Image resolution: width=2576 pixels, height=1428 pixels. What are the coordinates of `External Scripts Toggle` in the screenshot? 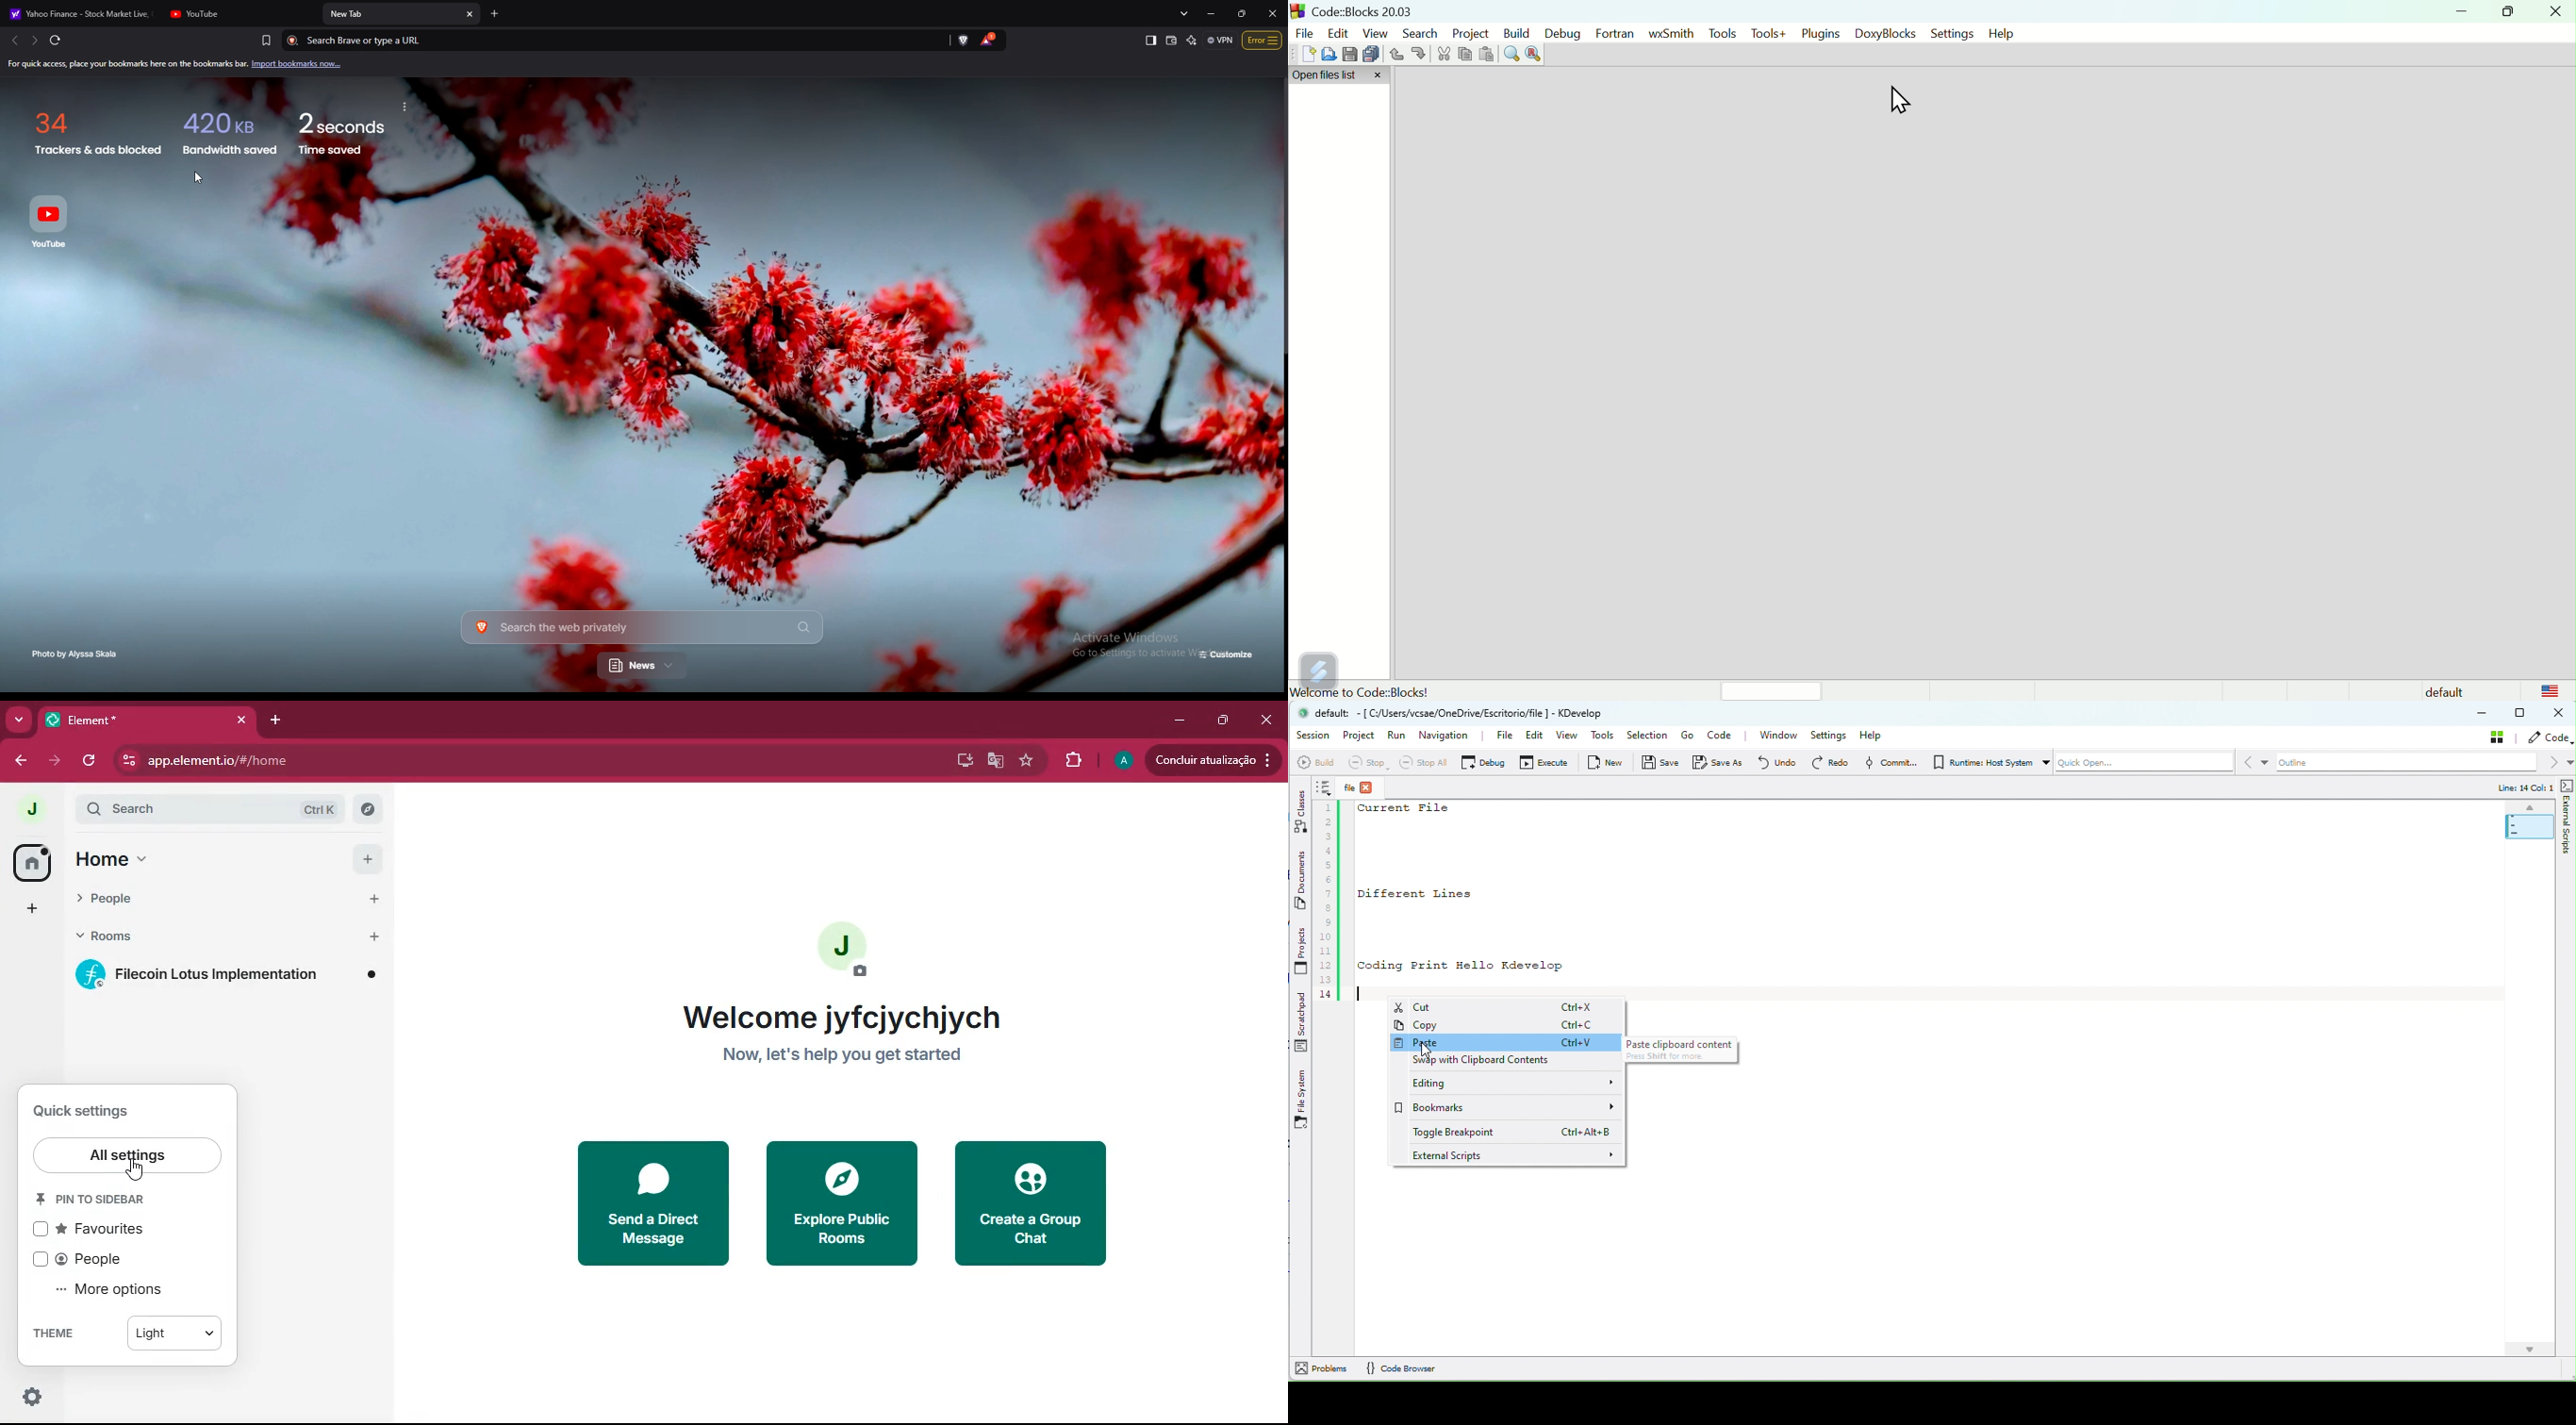 It's located at (2568, 785).